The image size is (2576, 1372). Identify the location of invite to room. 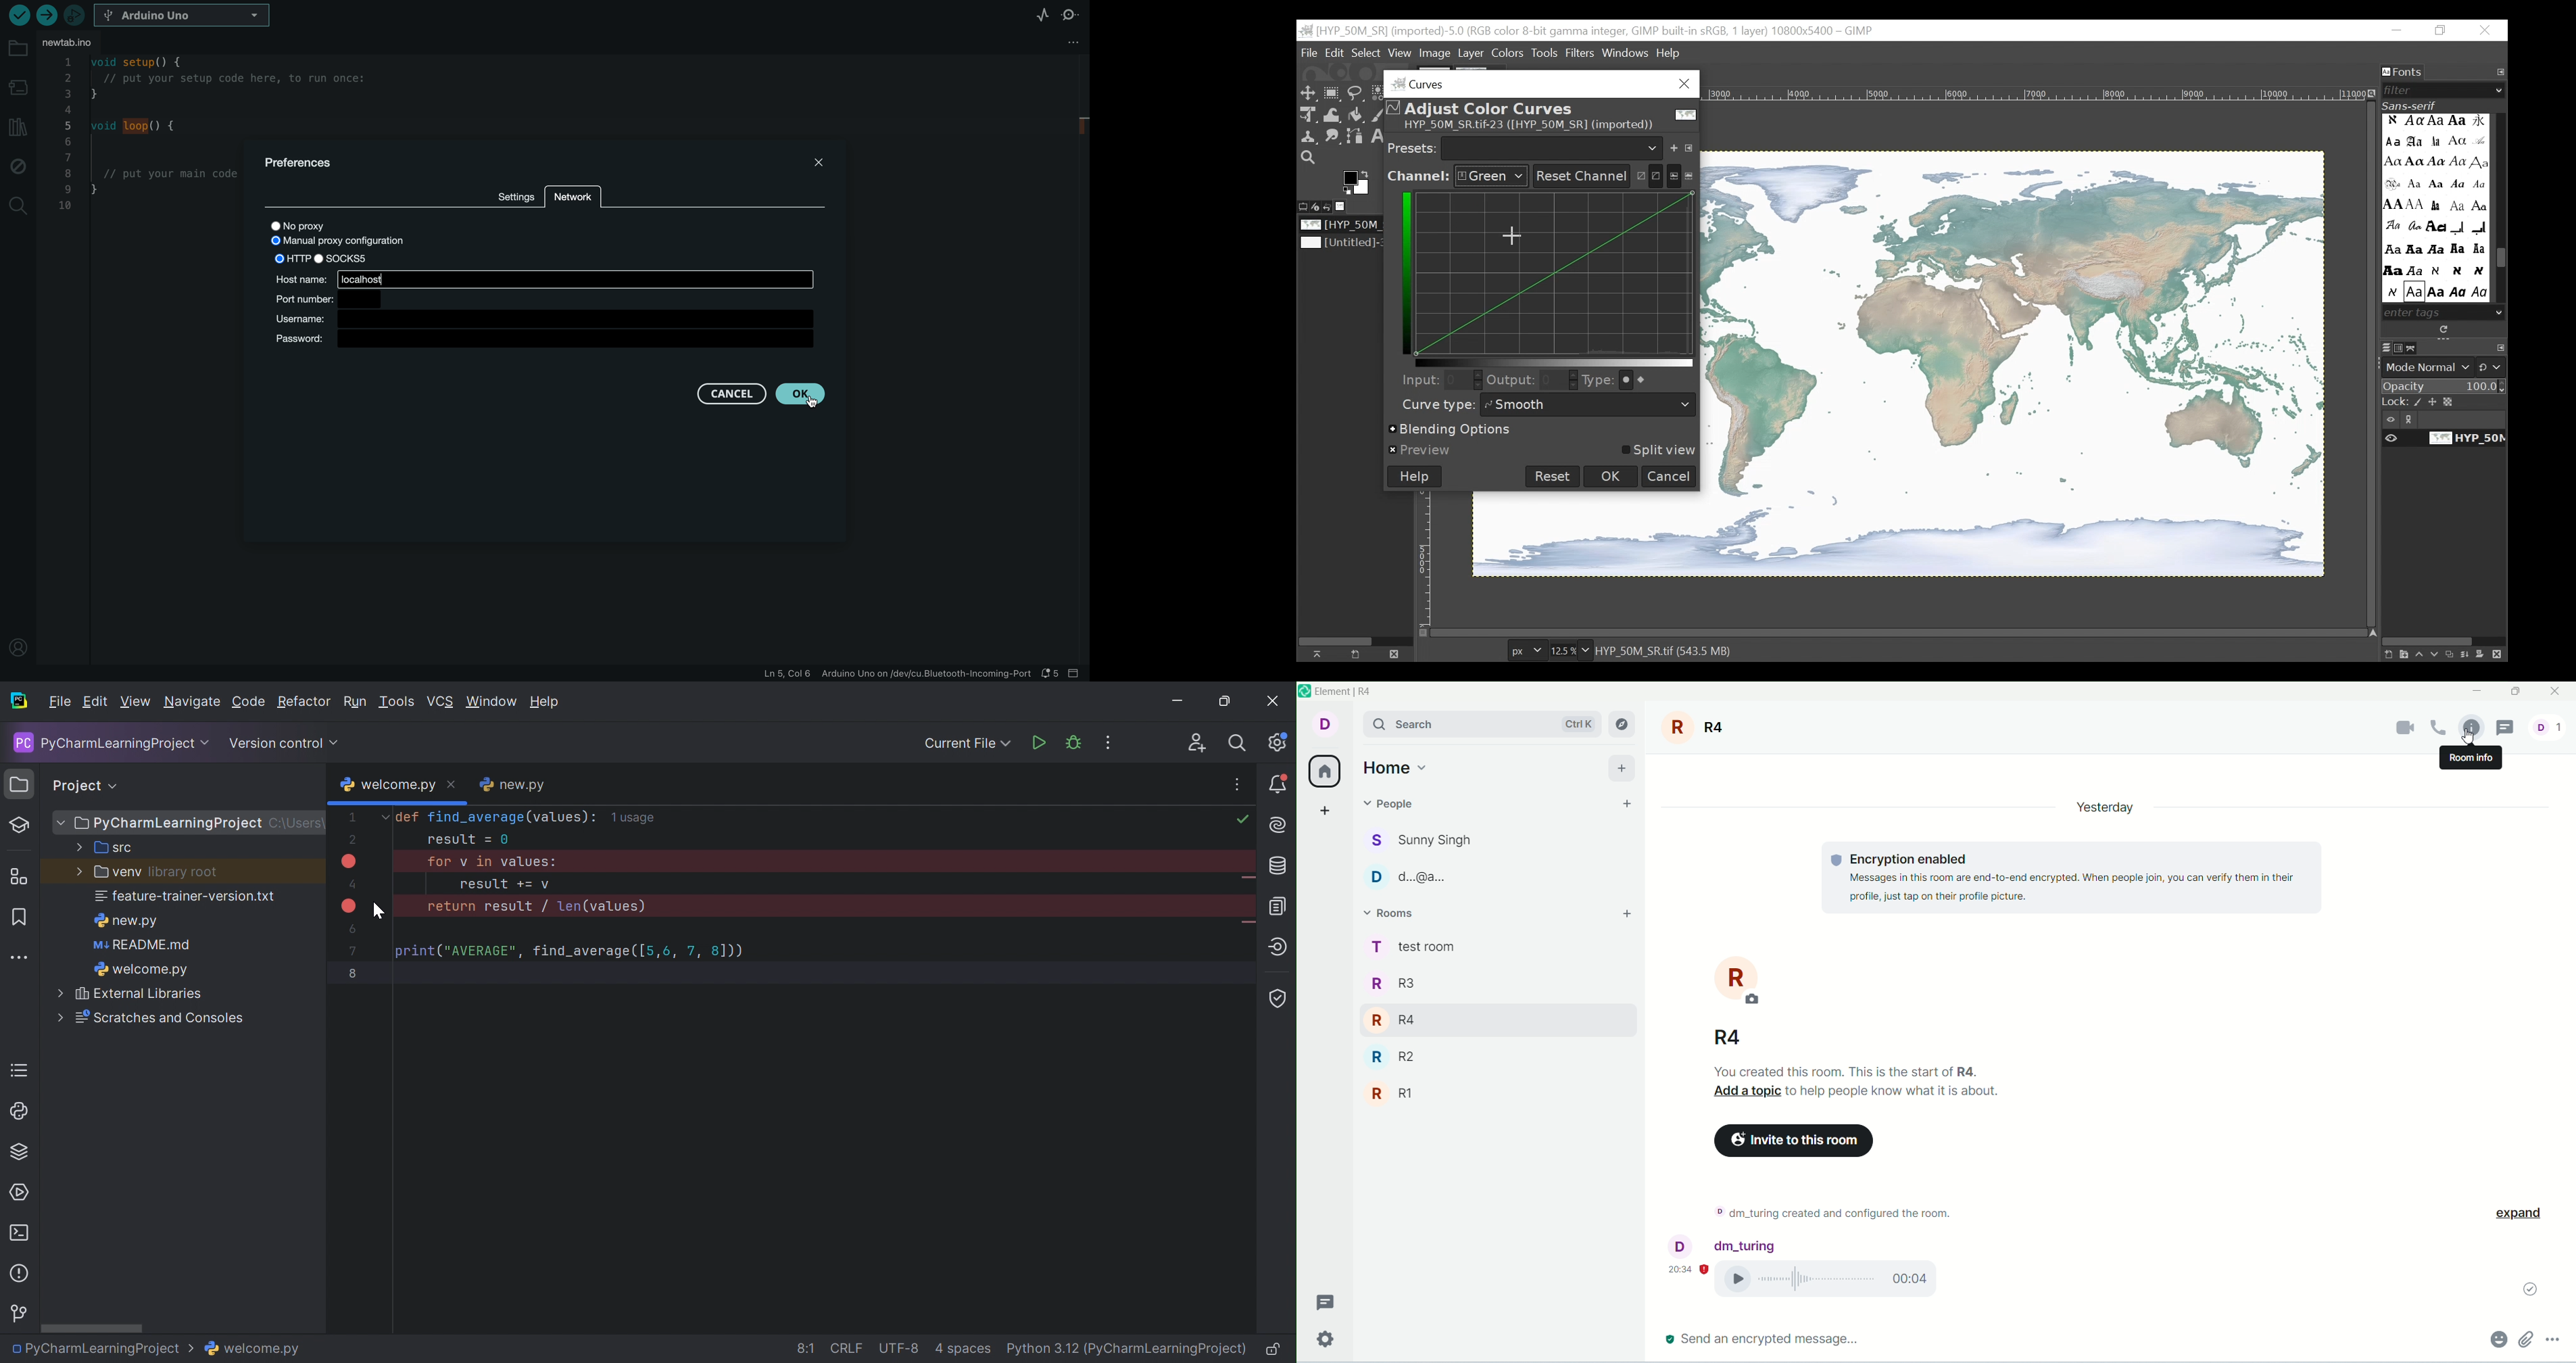
(1795, 1141).